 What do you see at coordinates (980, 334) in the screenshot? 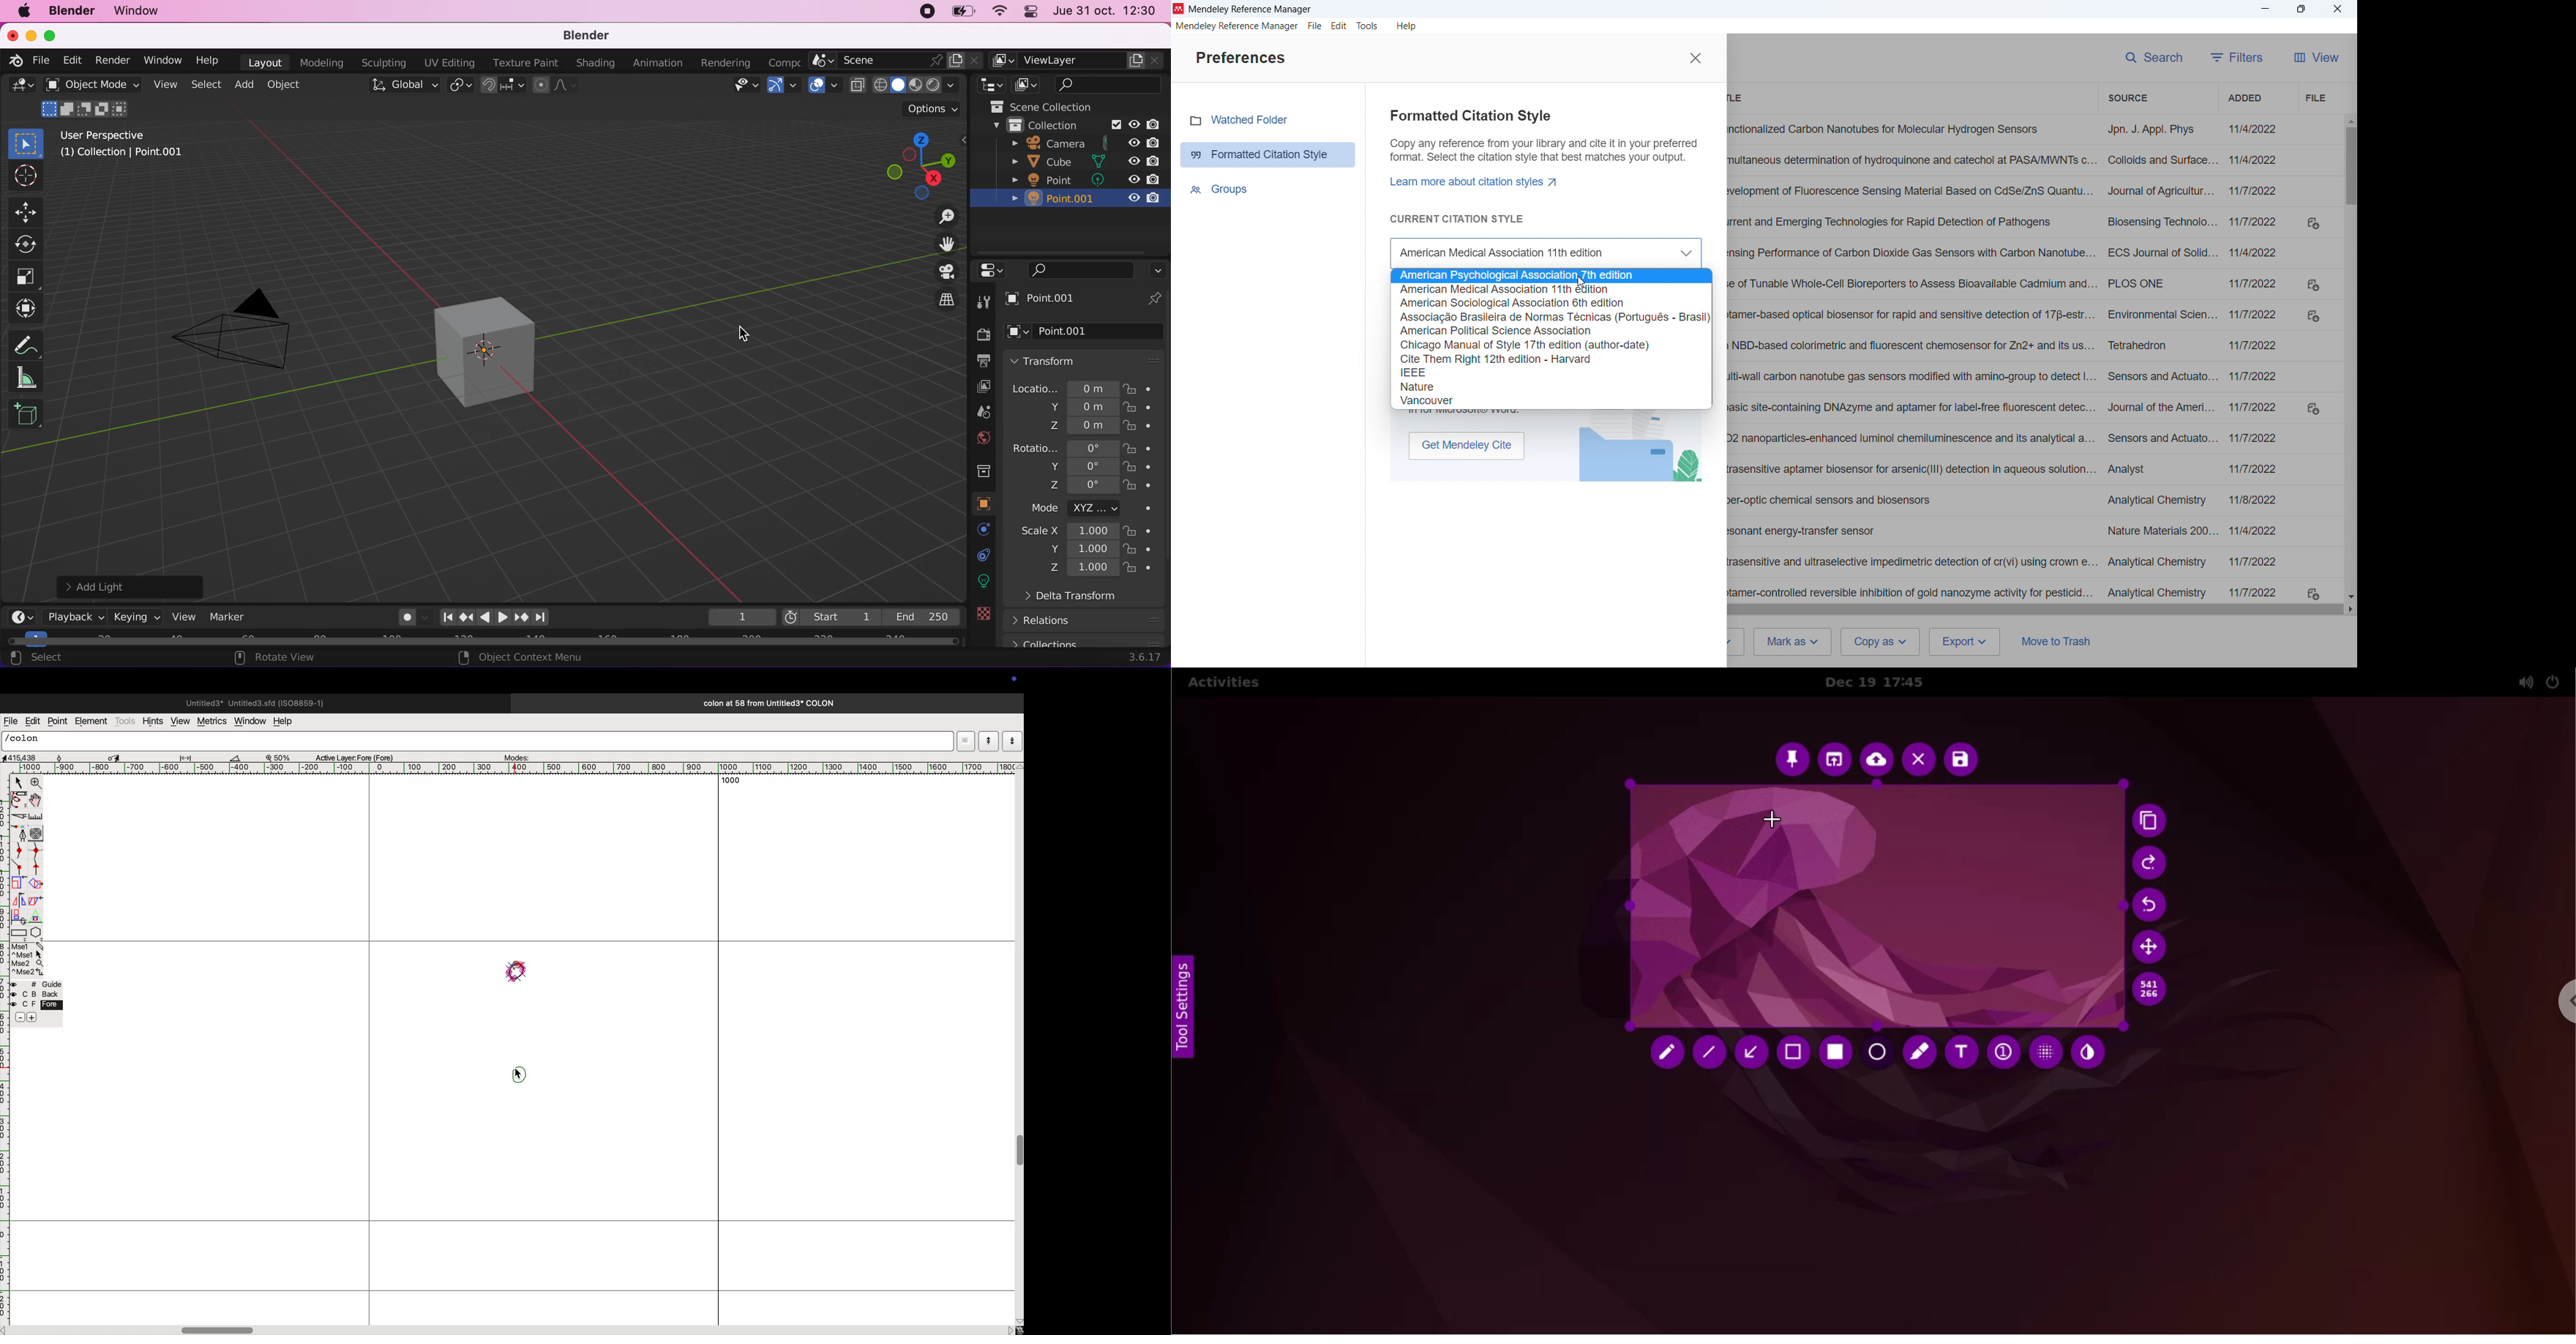
I see `render` at bounding box center [980, 334].